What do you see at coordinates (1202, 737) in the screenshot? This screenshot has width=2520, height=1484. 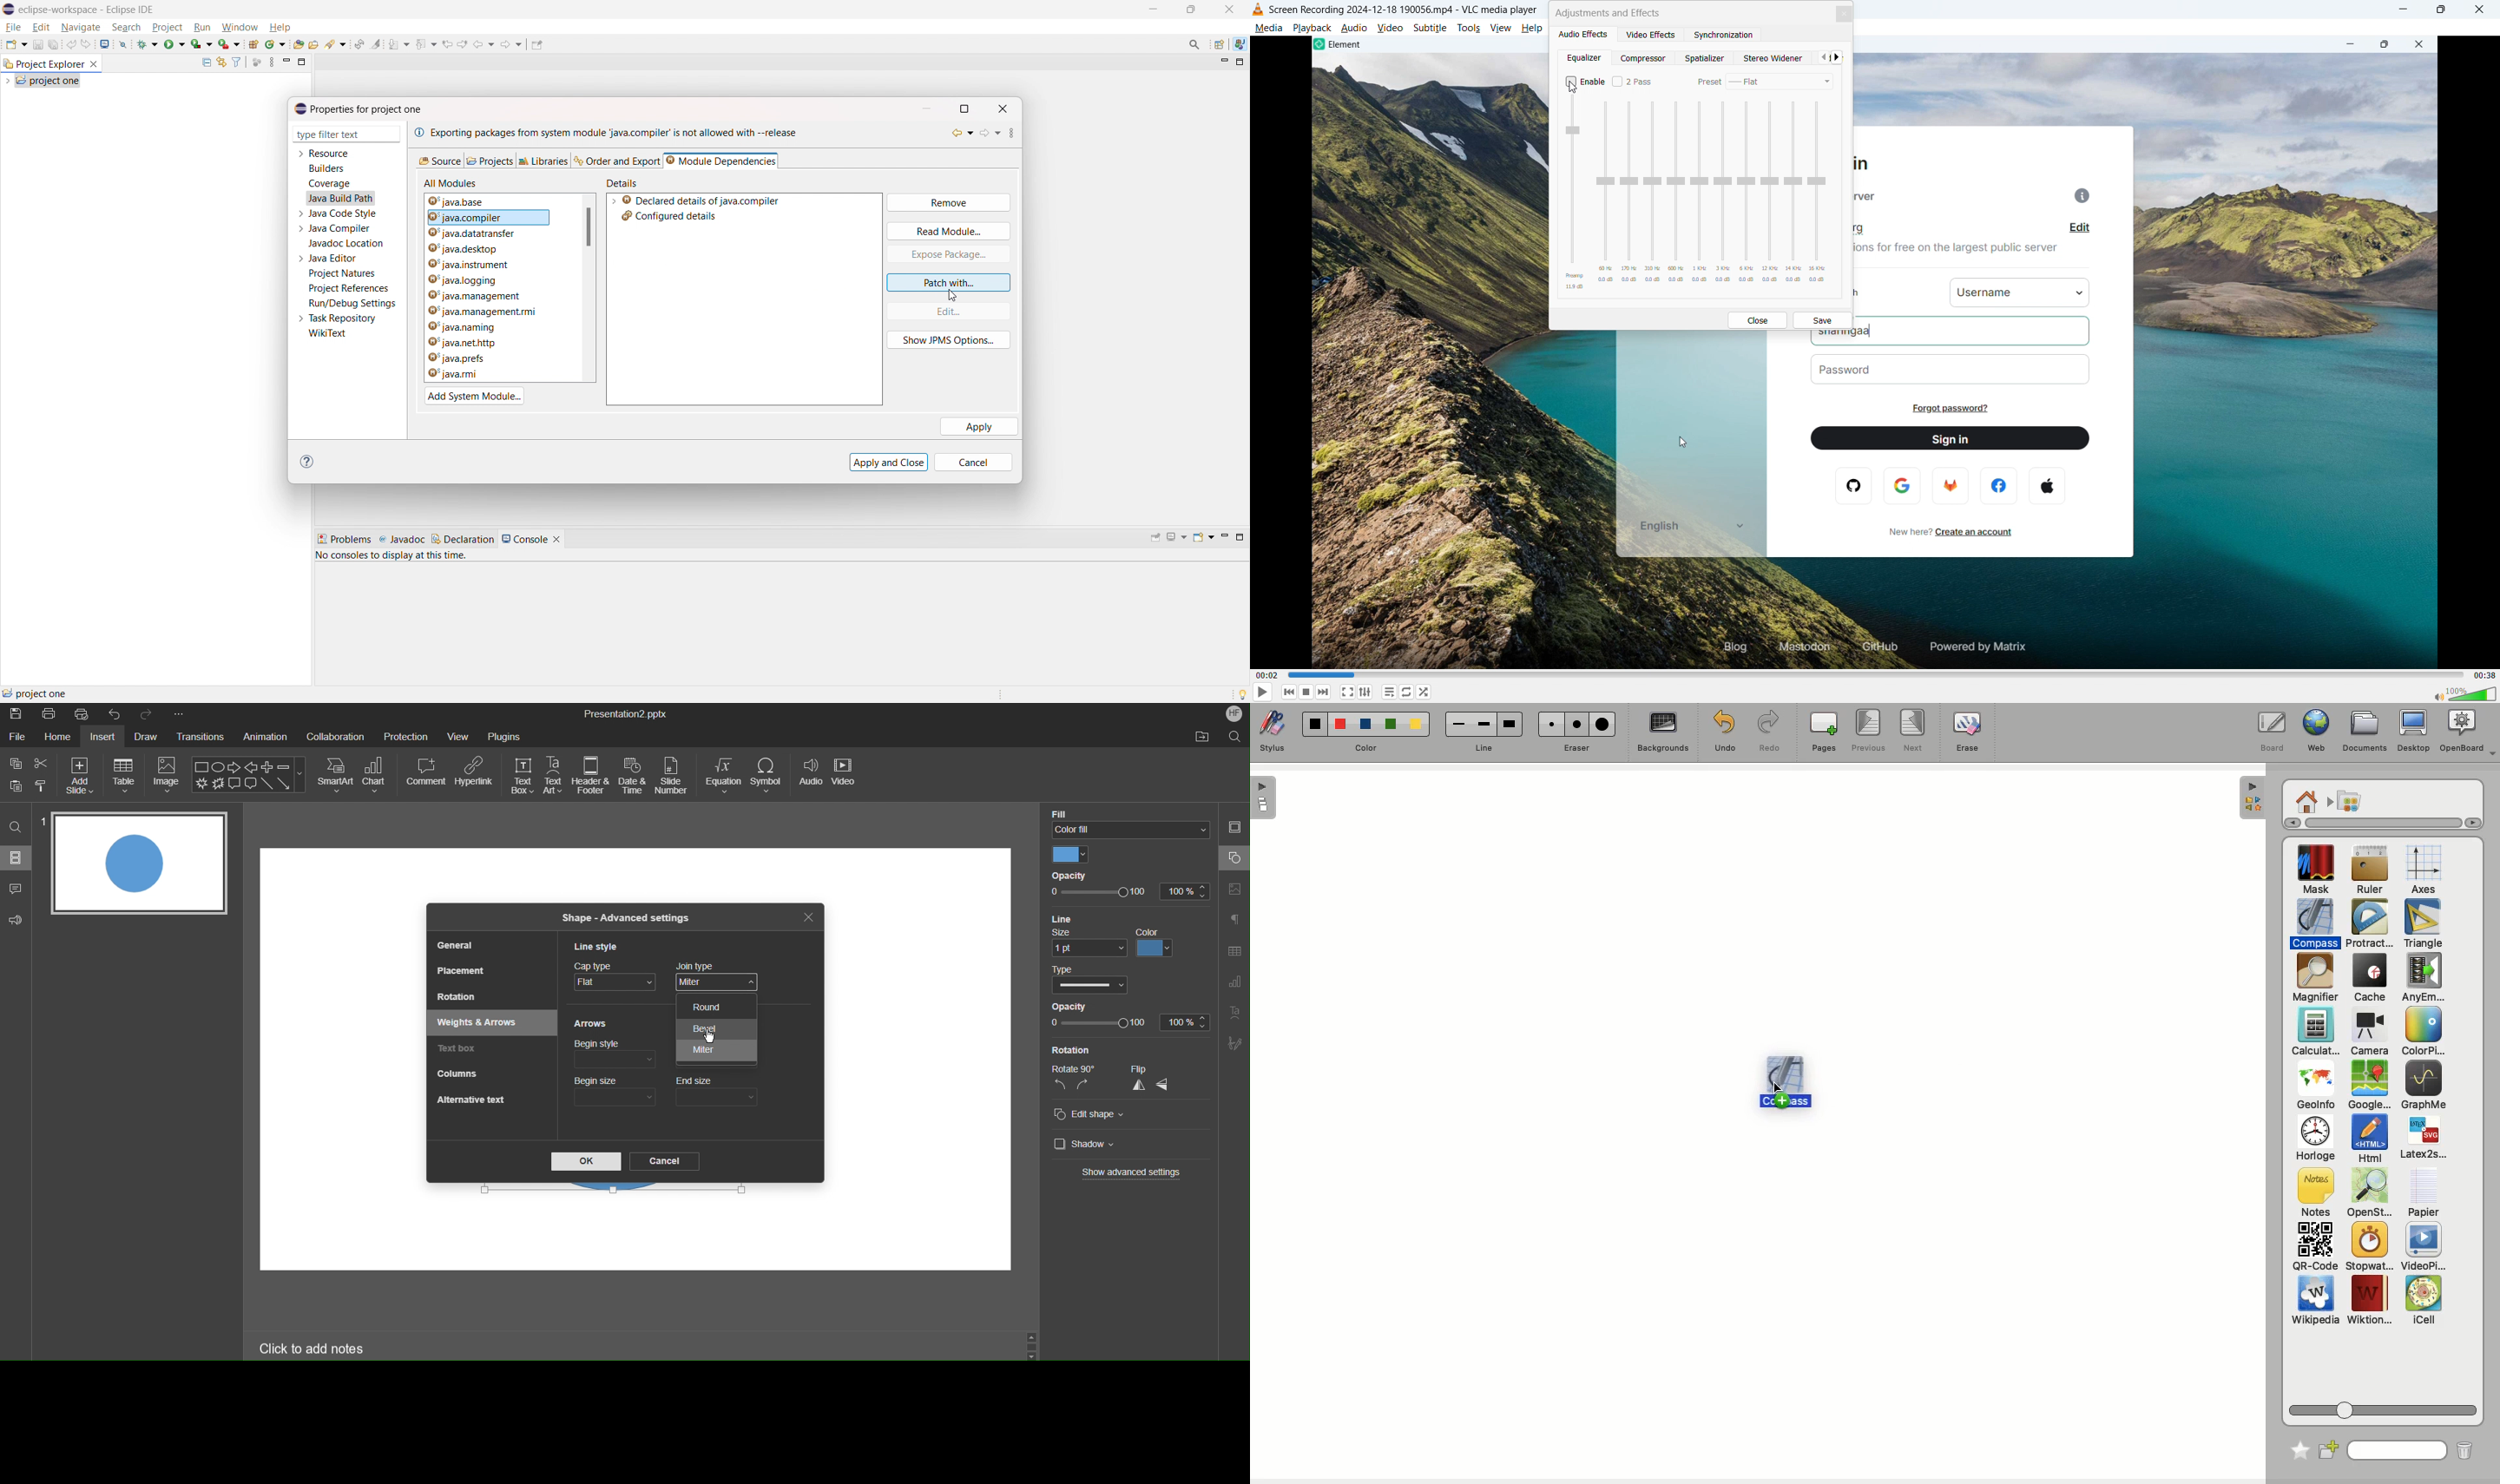 I see `Open File Location` at bounding box center [1202, 737].